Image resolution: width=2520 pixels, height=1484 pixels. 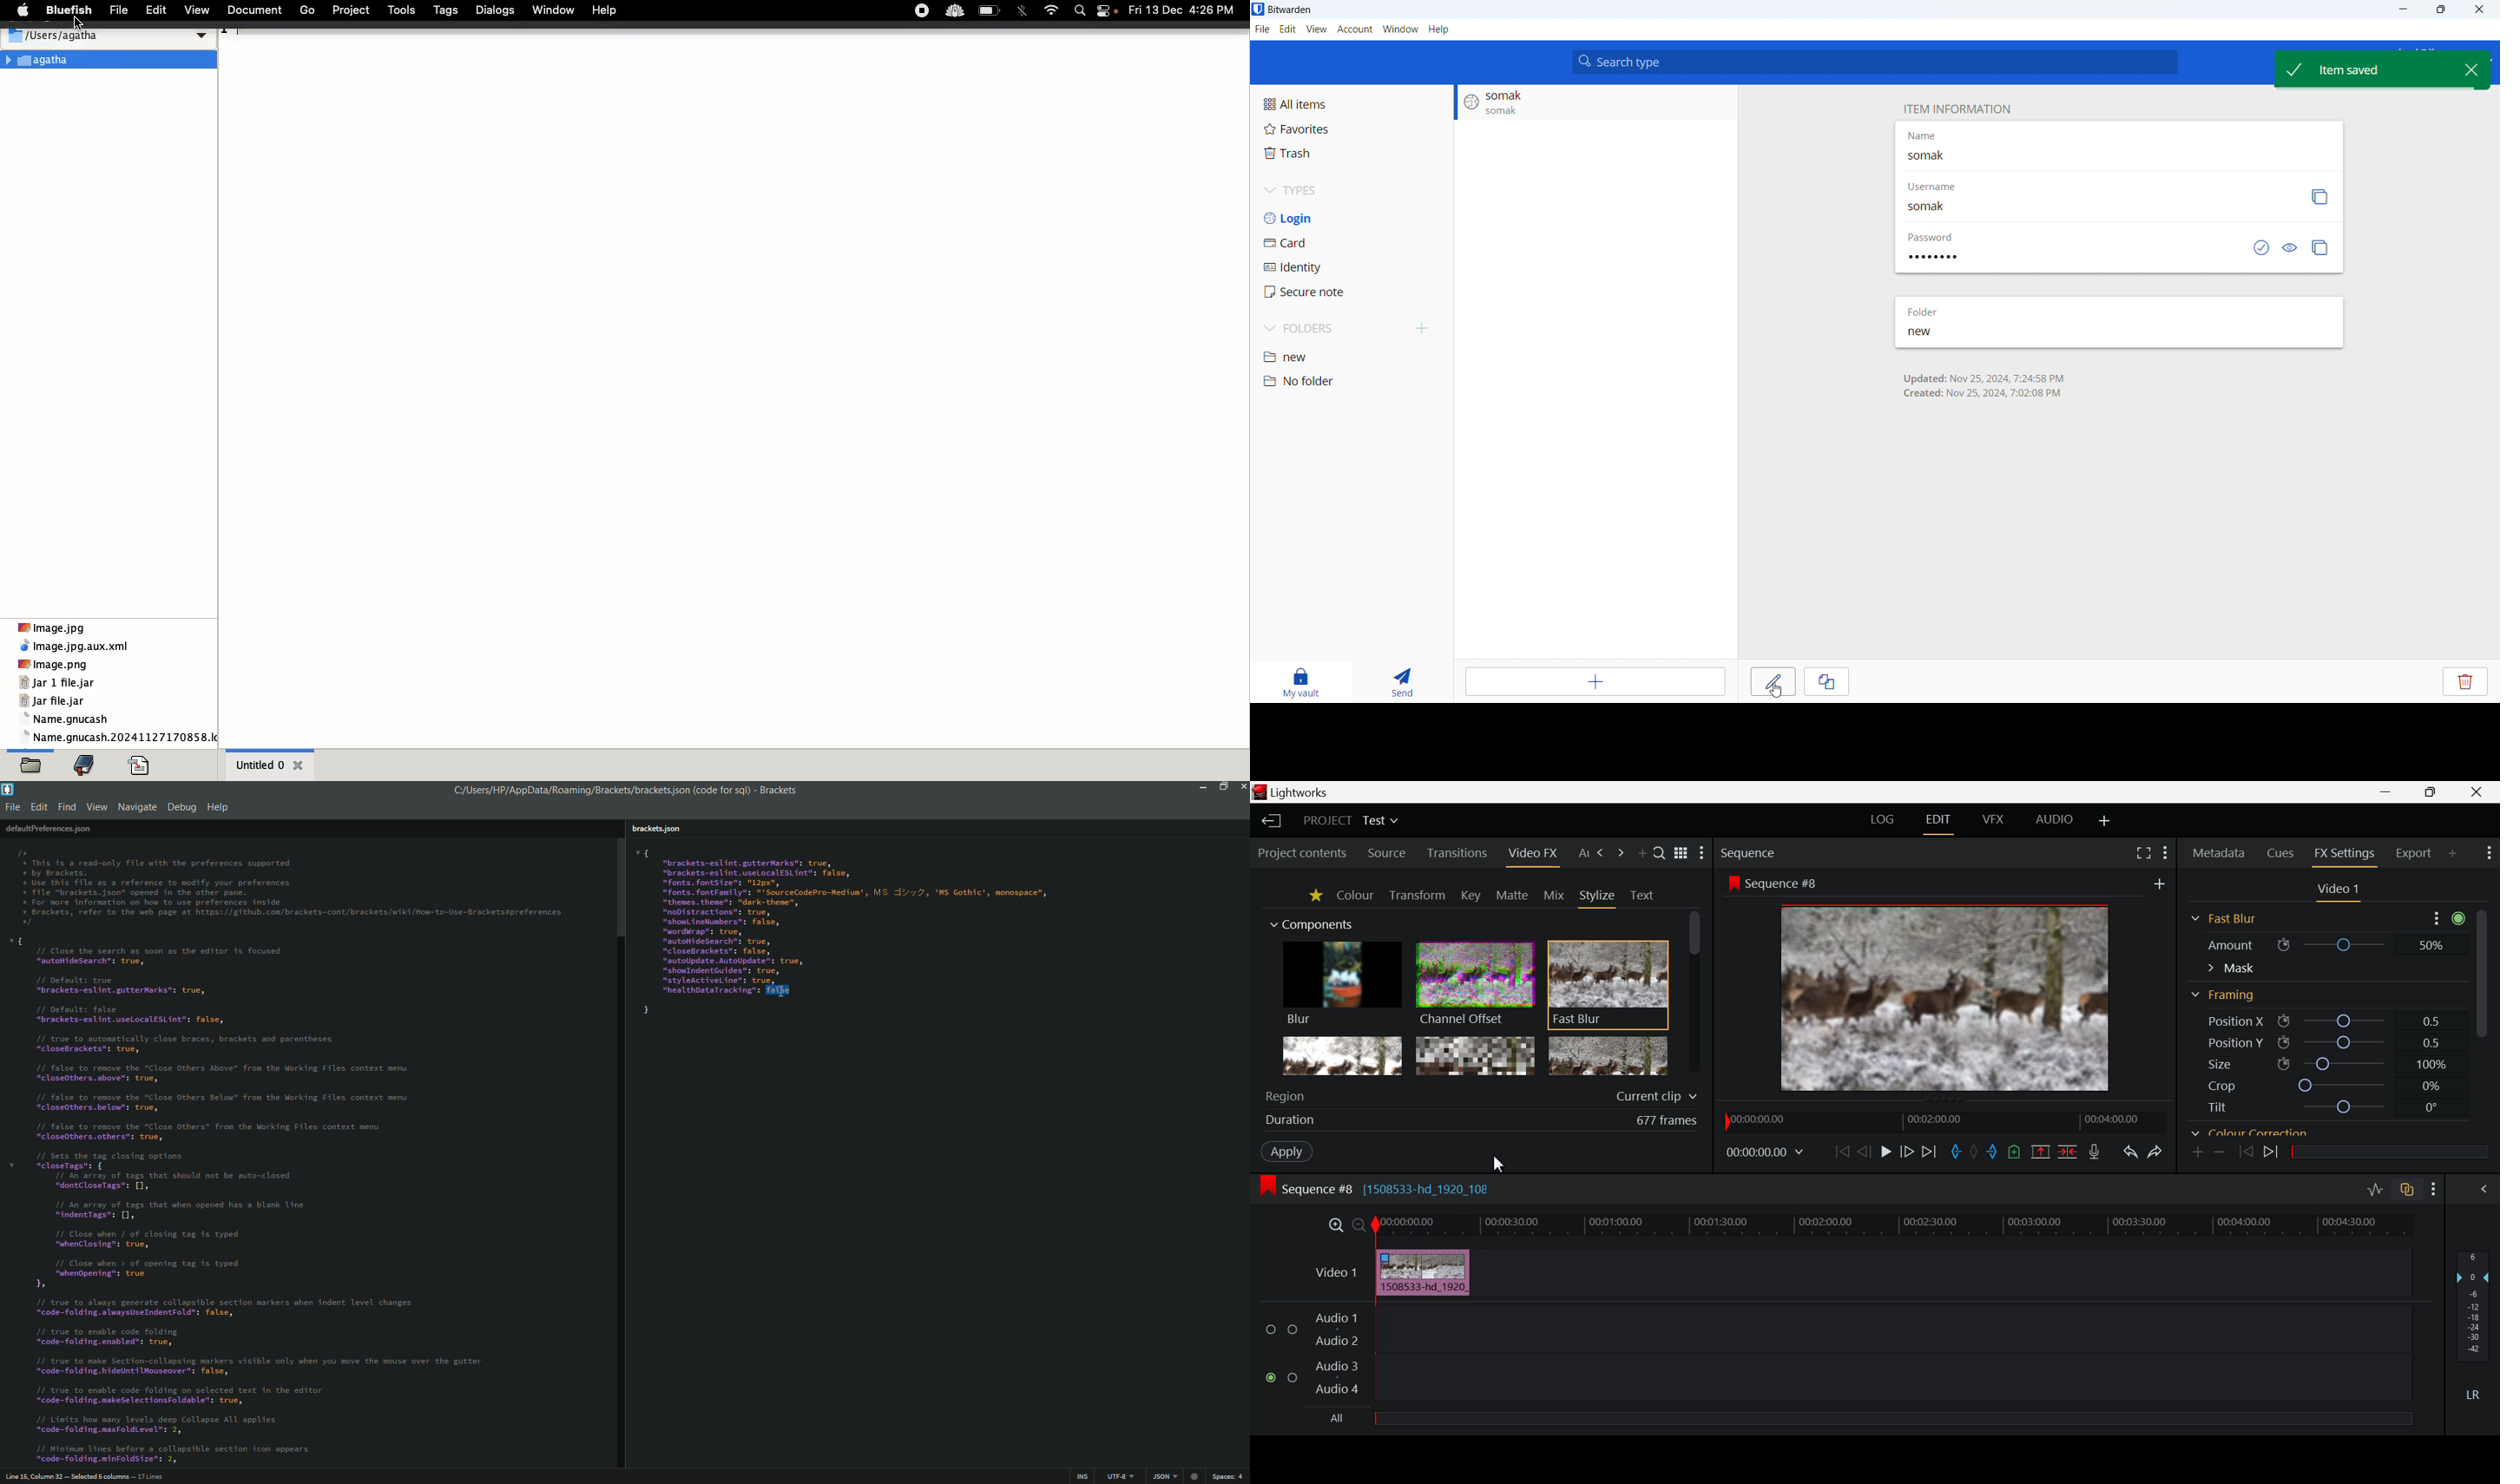 I want to click on Search, so click(x=1082, y=11).